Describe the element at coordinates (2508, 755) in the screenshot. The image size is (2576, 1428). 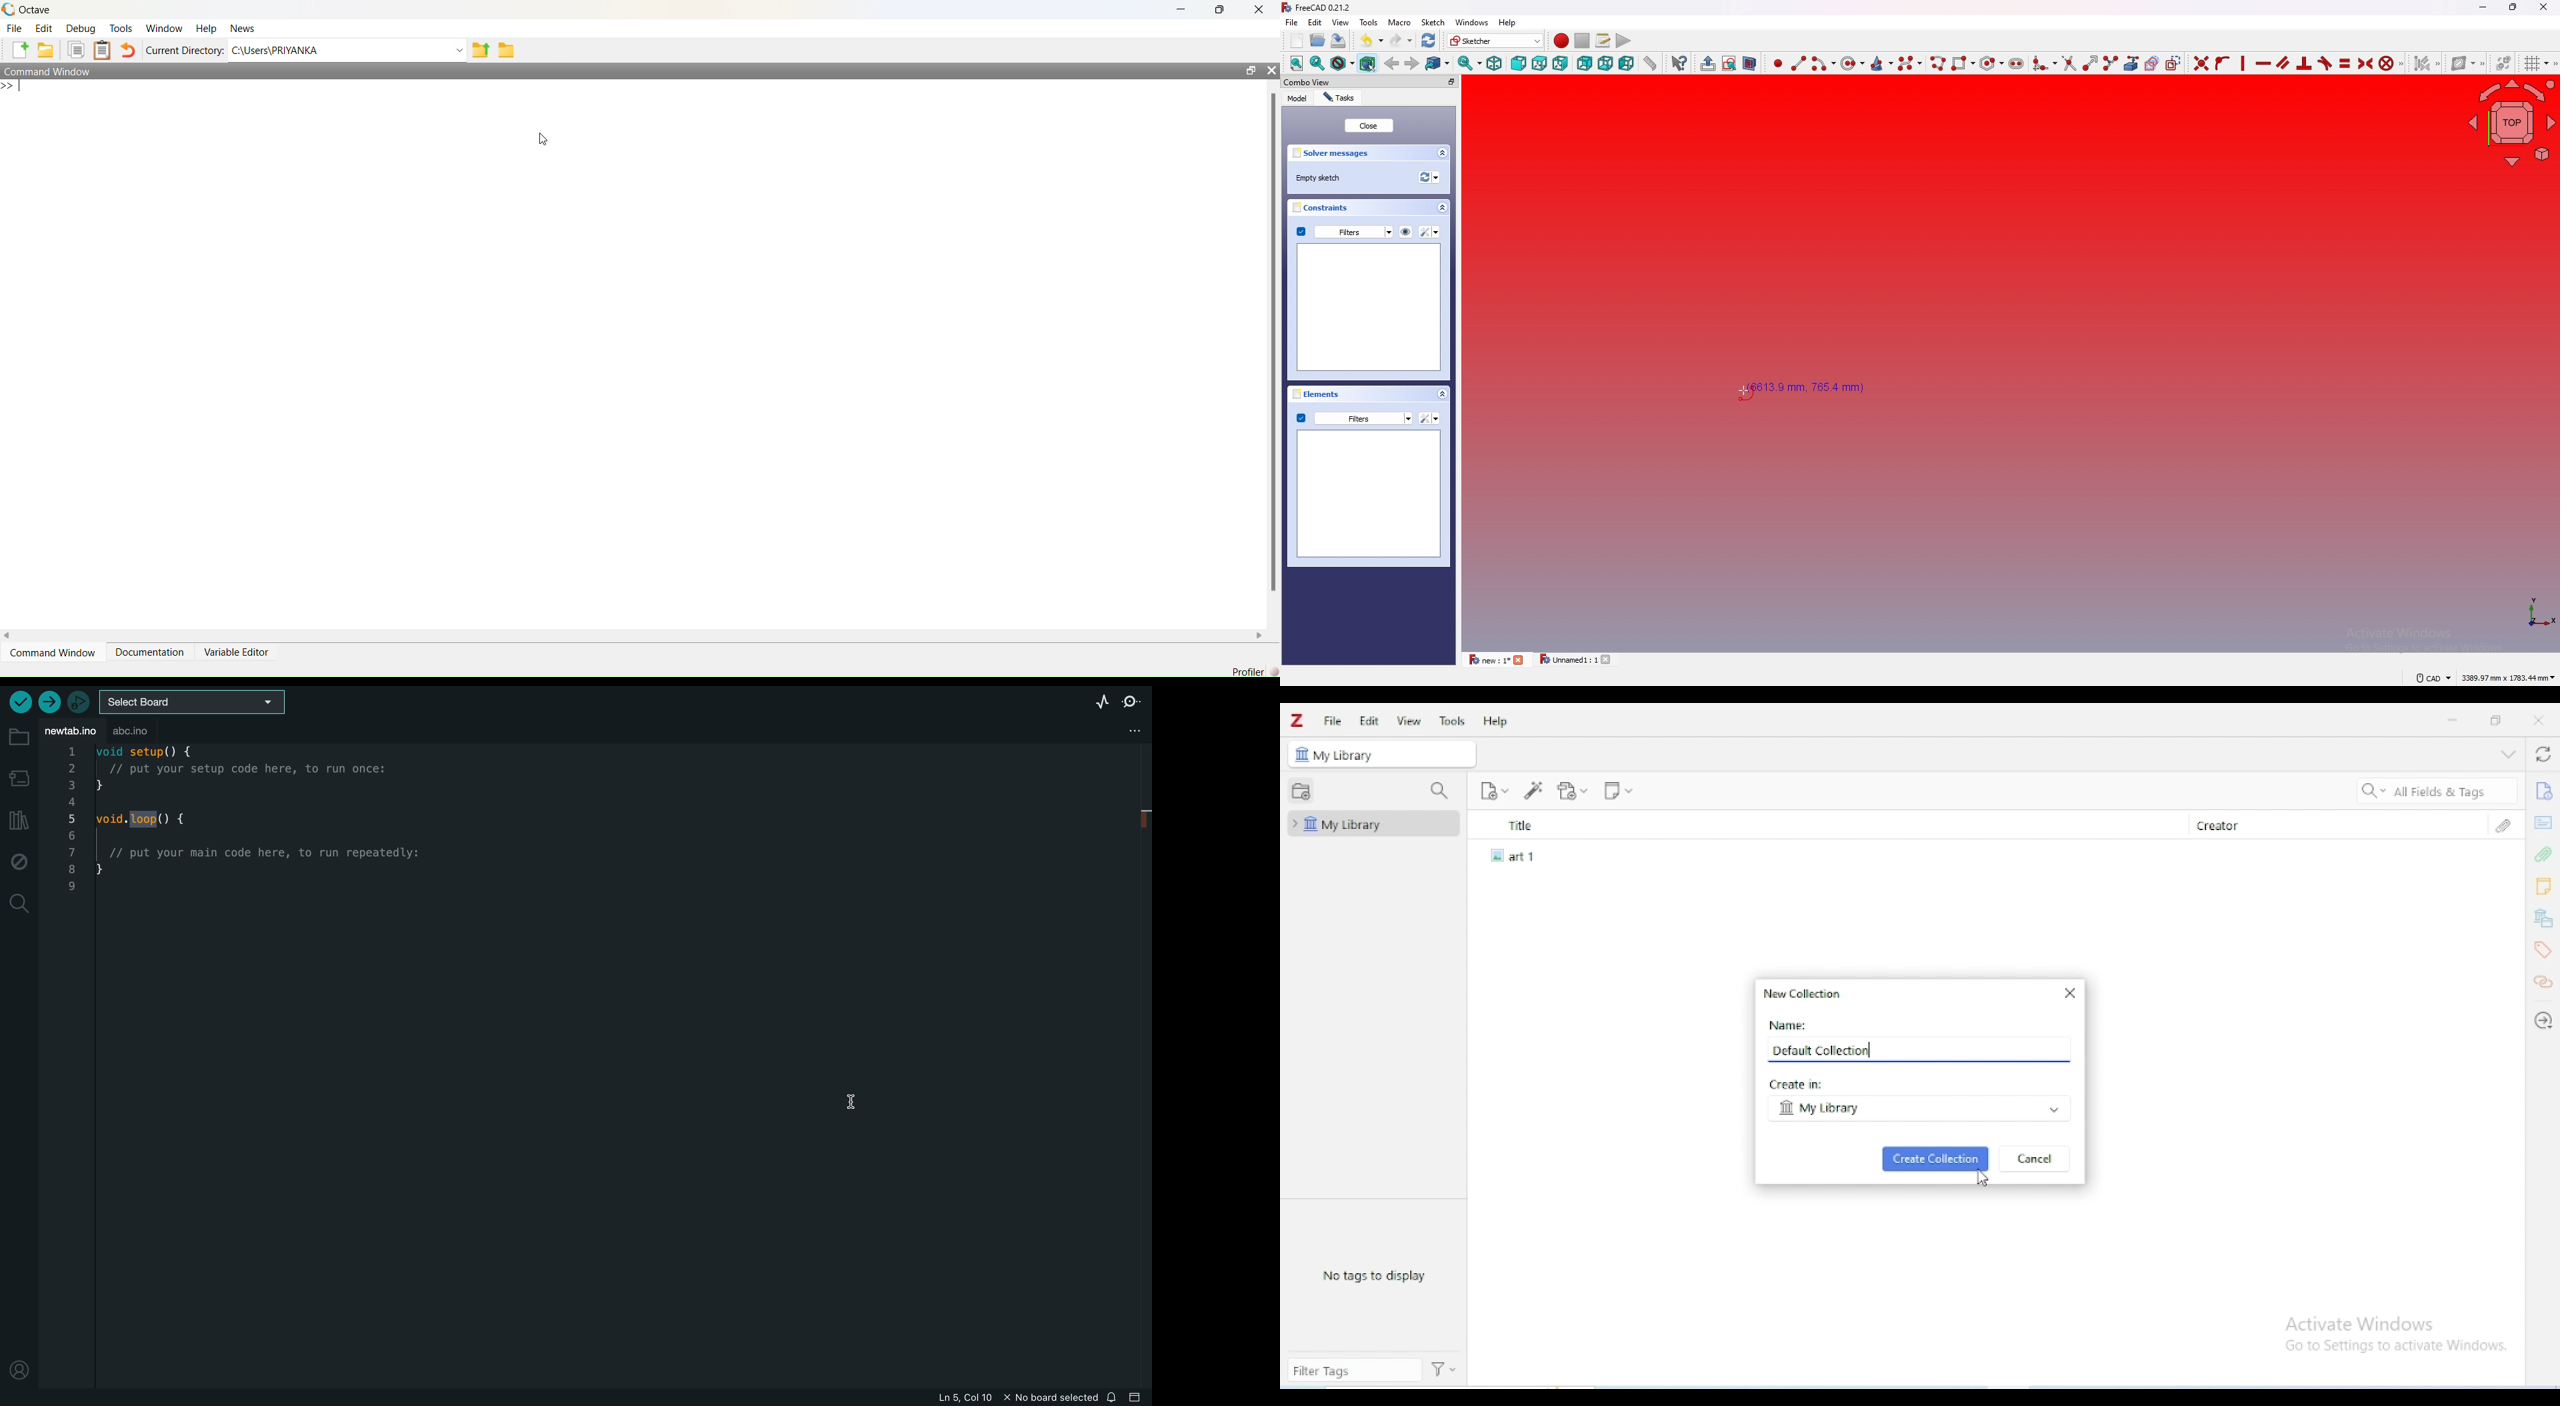
I see `collapse section` at that location.